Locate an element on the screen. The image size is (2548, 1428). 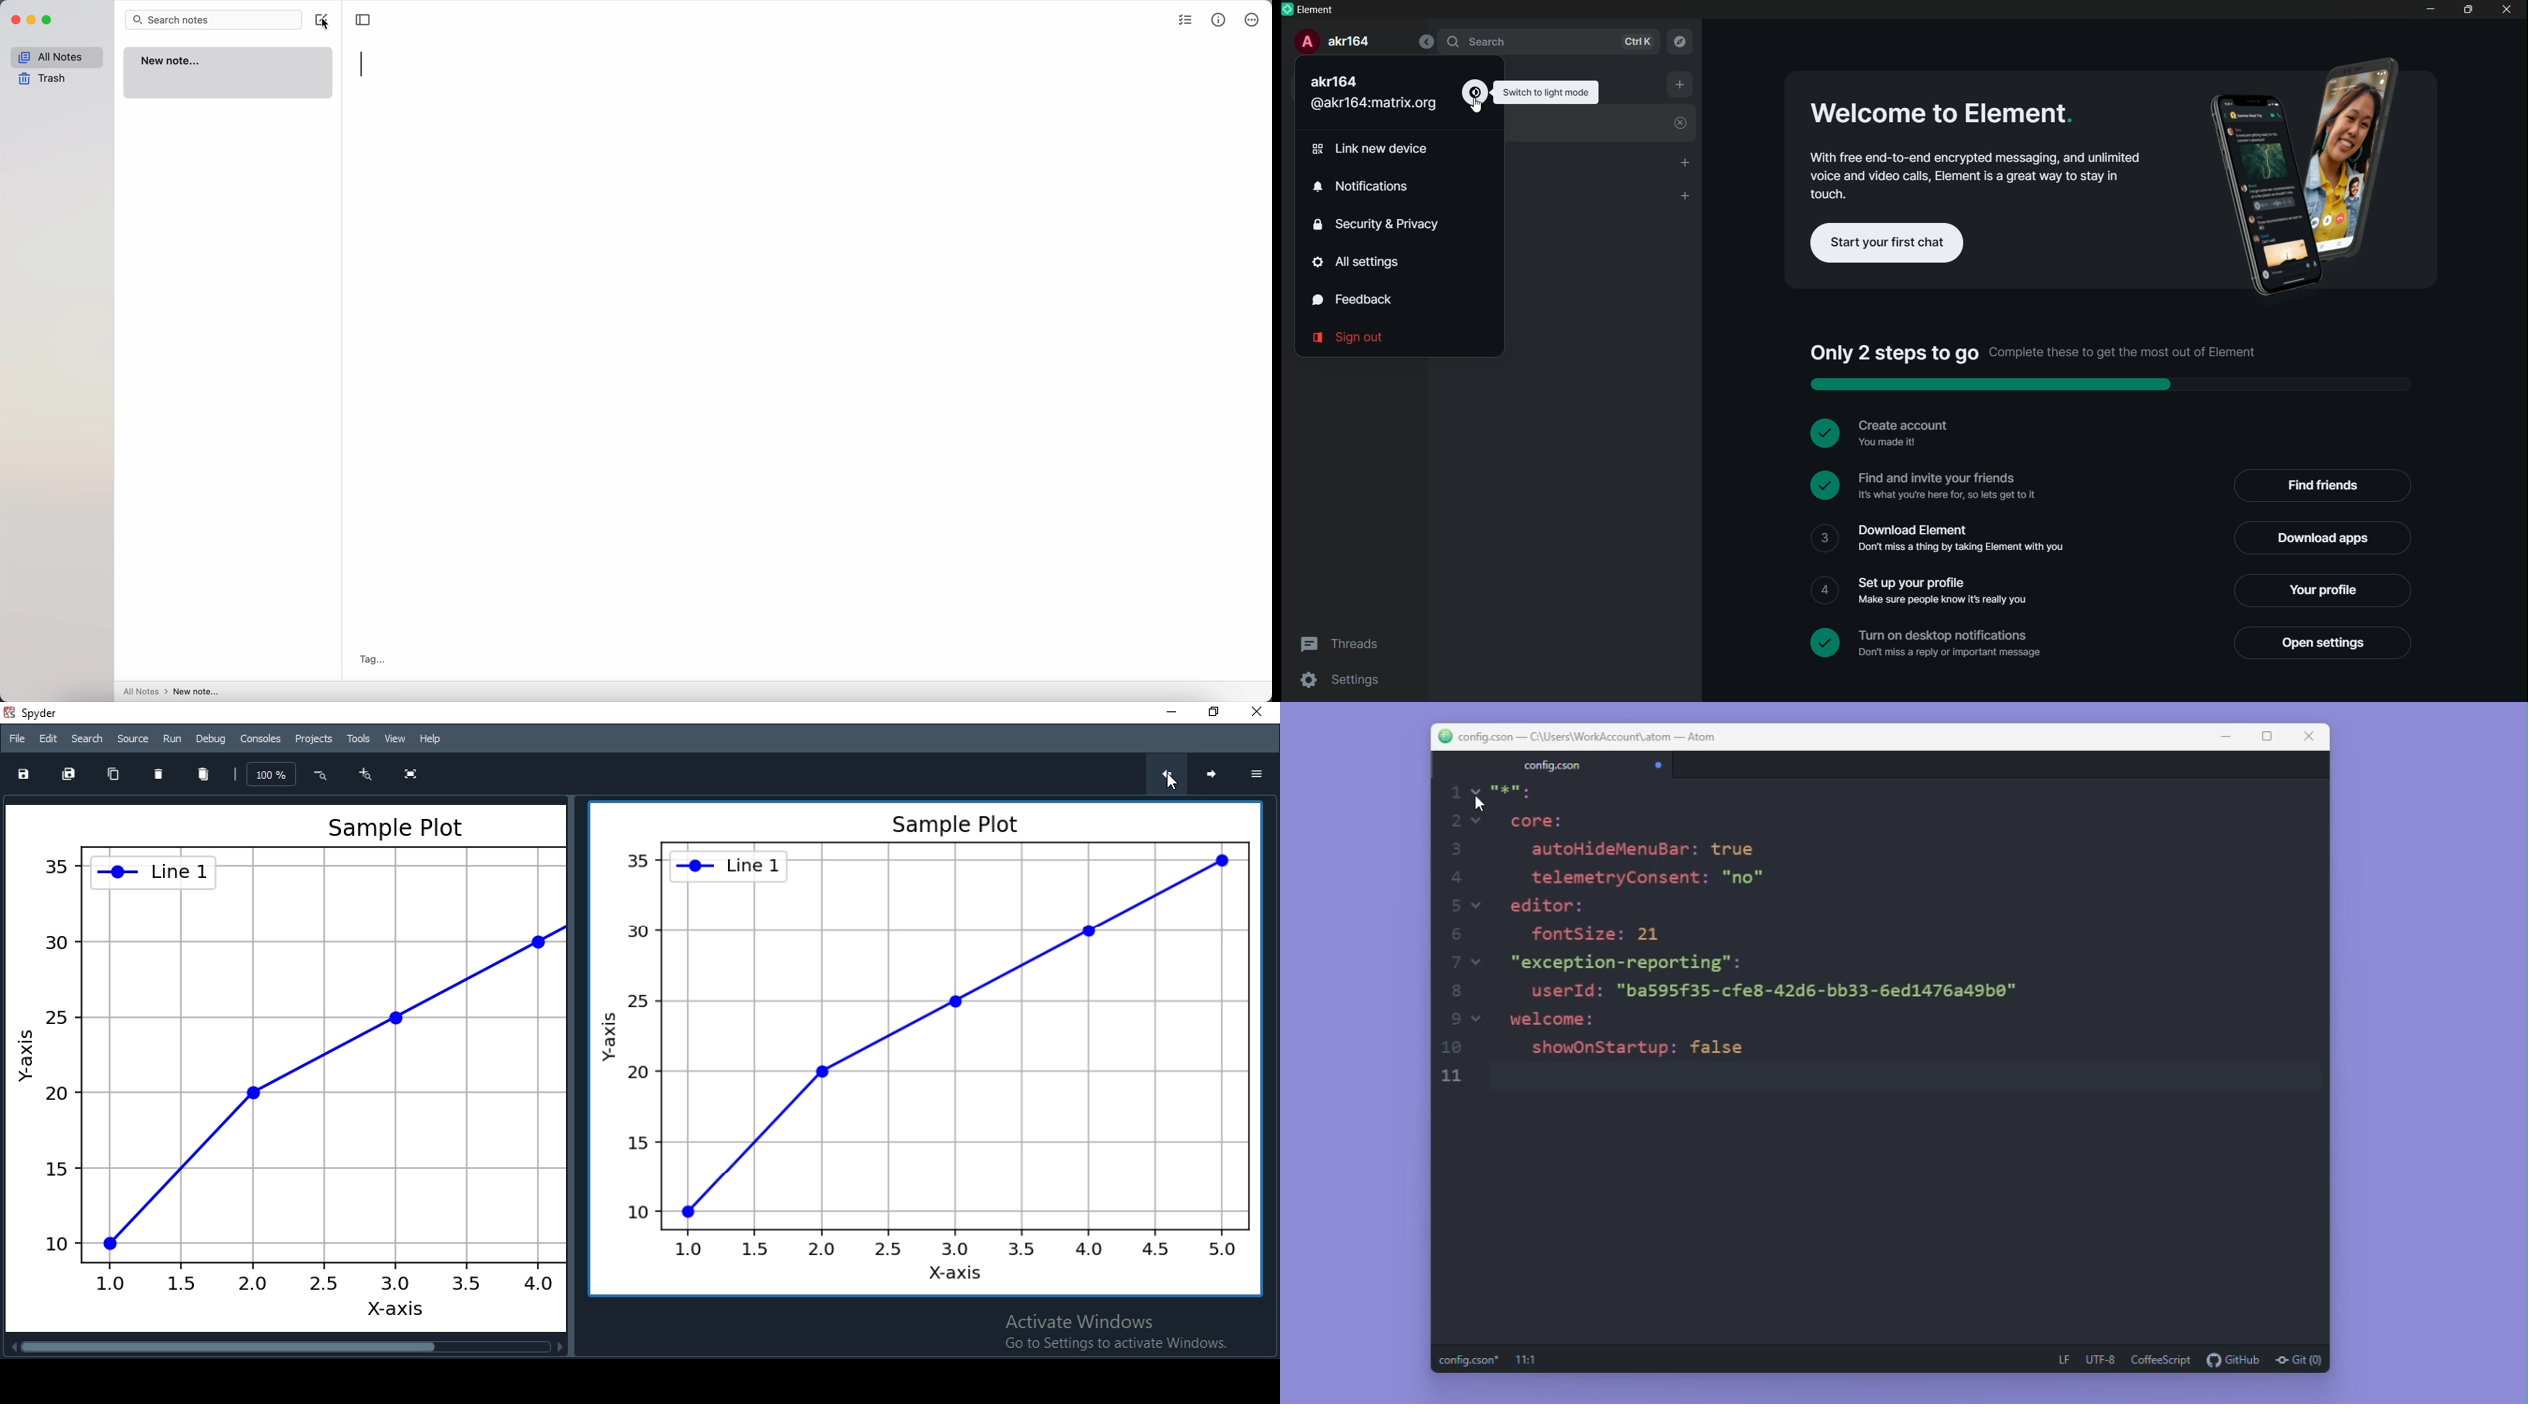
Search is located at coordinates (86, 739).